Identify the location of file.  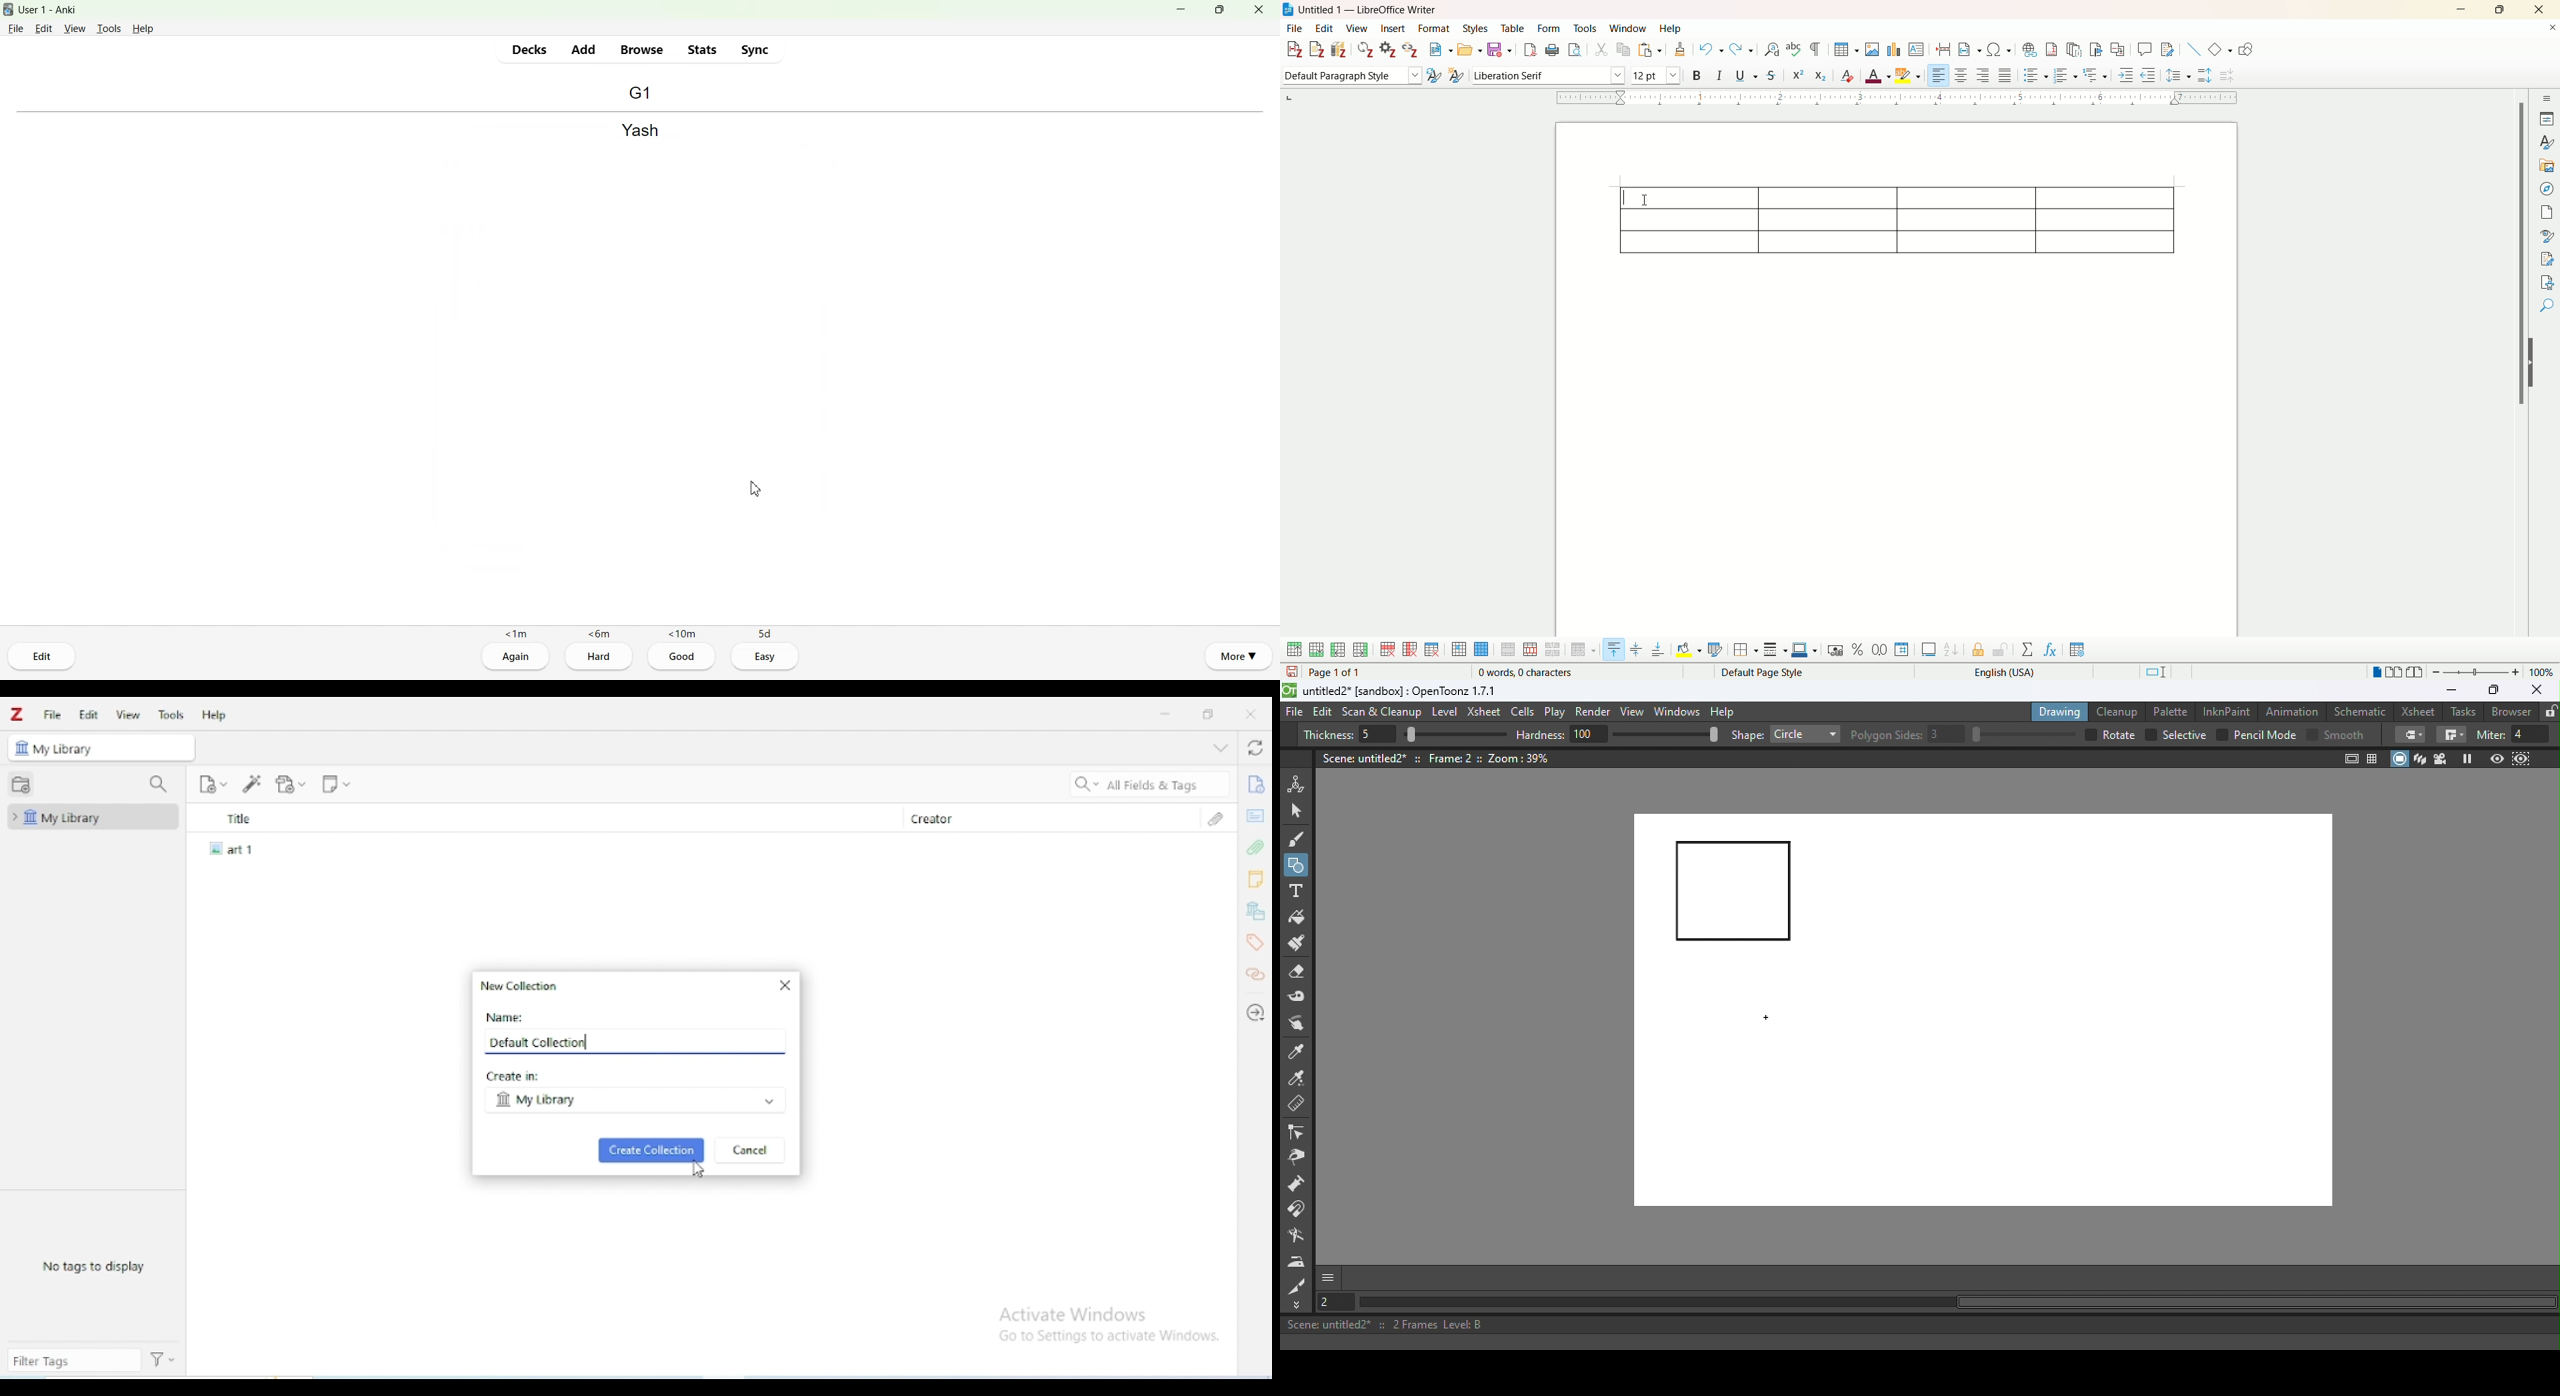
(52, 714).